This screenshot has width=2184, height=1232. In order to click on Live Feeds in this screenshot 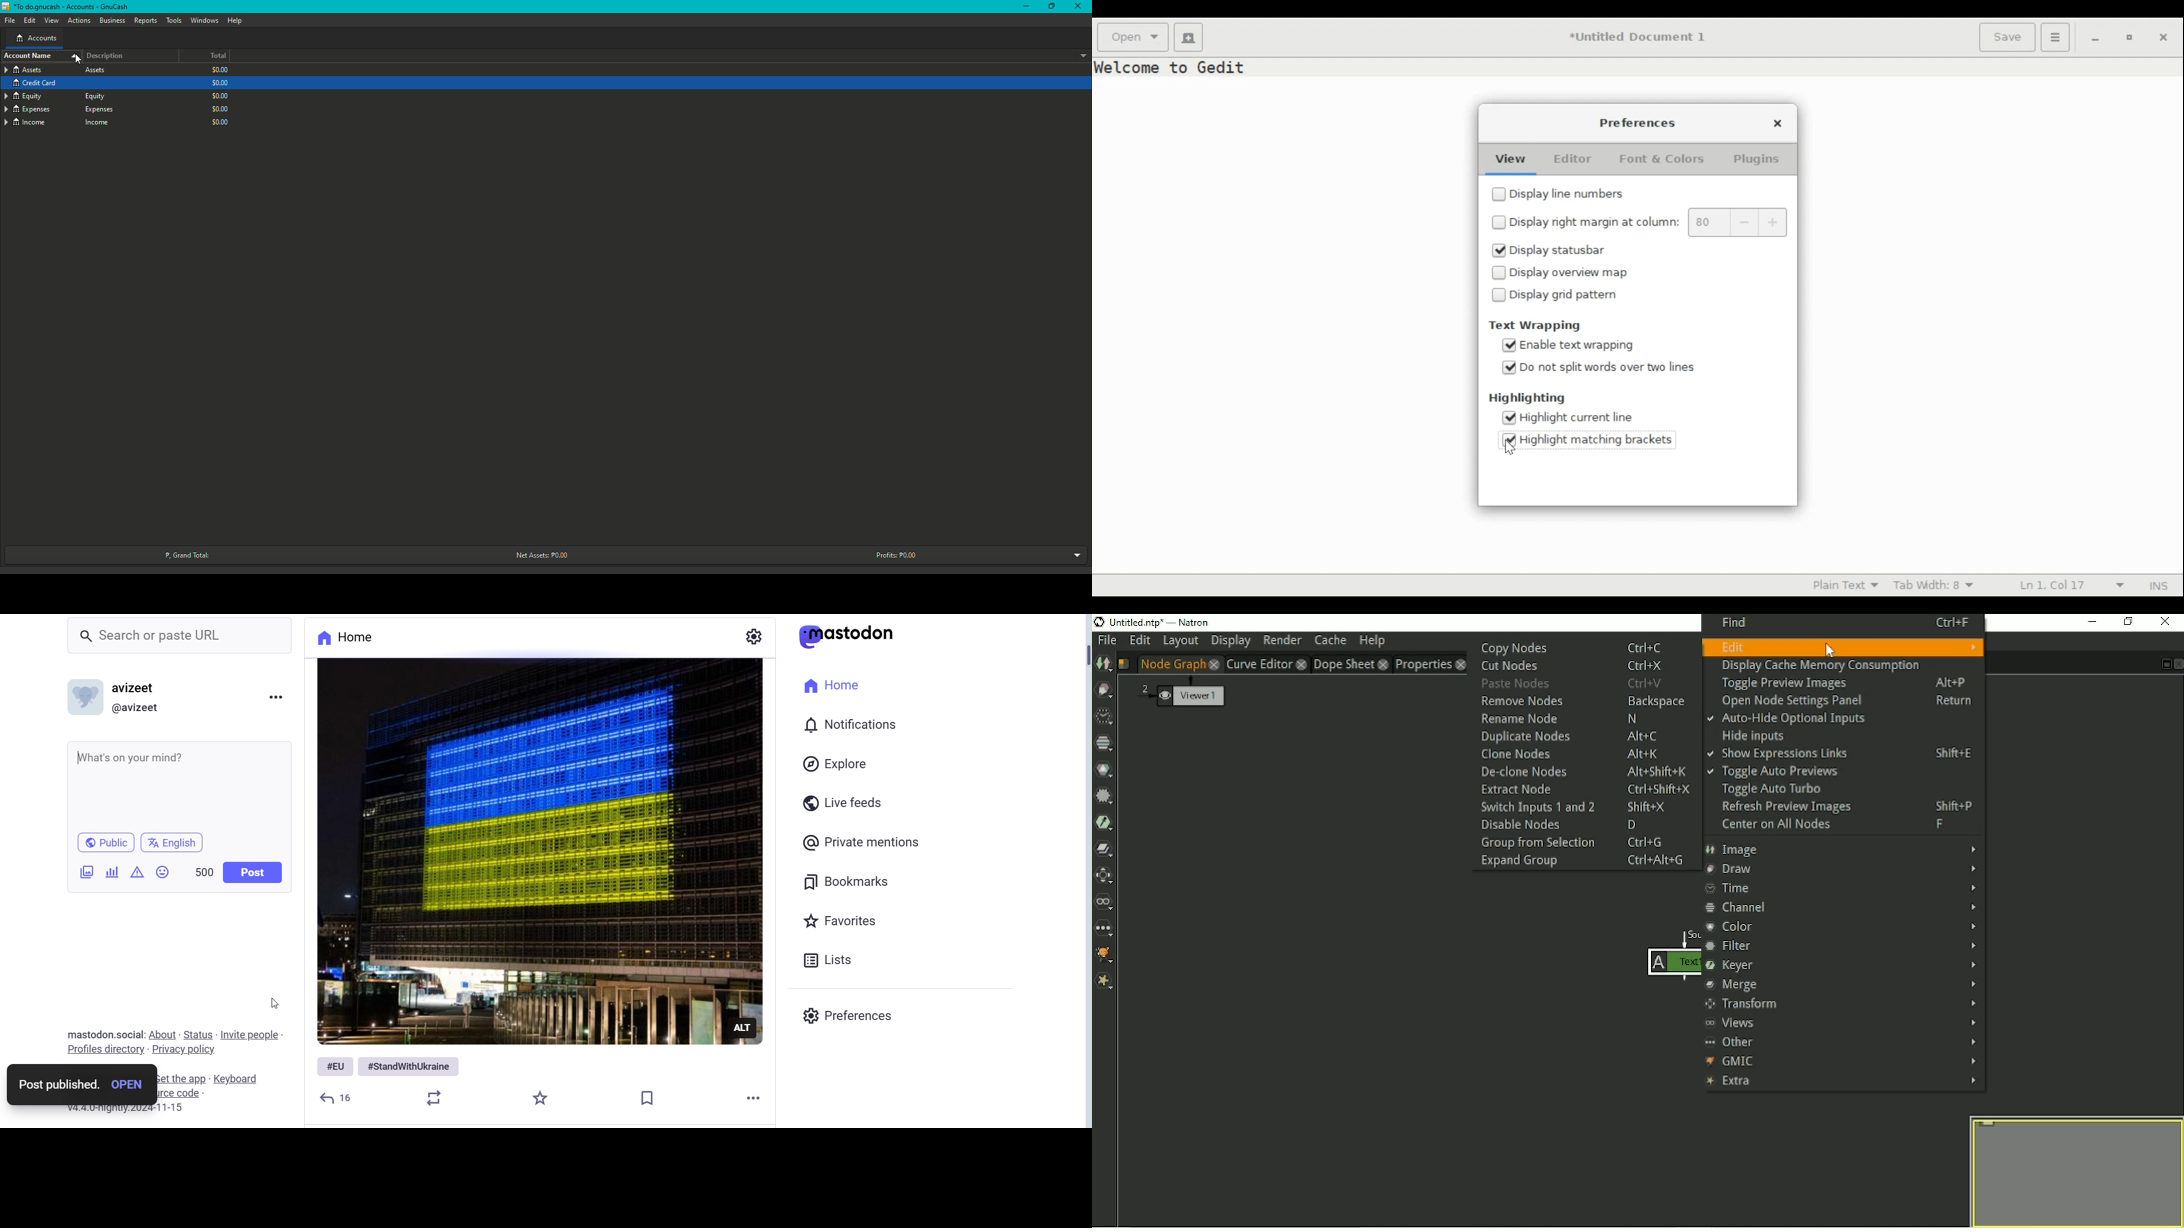, I will do `click(847, 802)`.